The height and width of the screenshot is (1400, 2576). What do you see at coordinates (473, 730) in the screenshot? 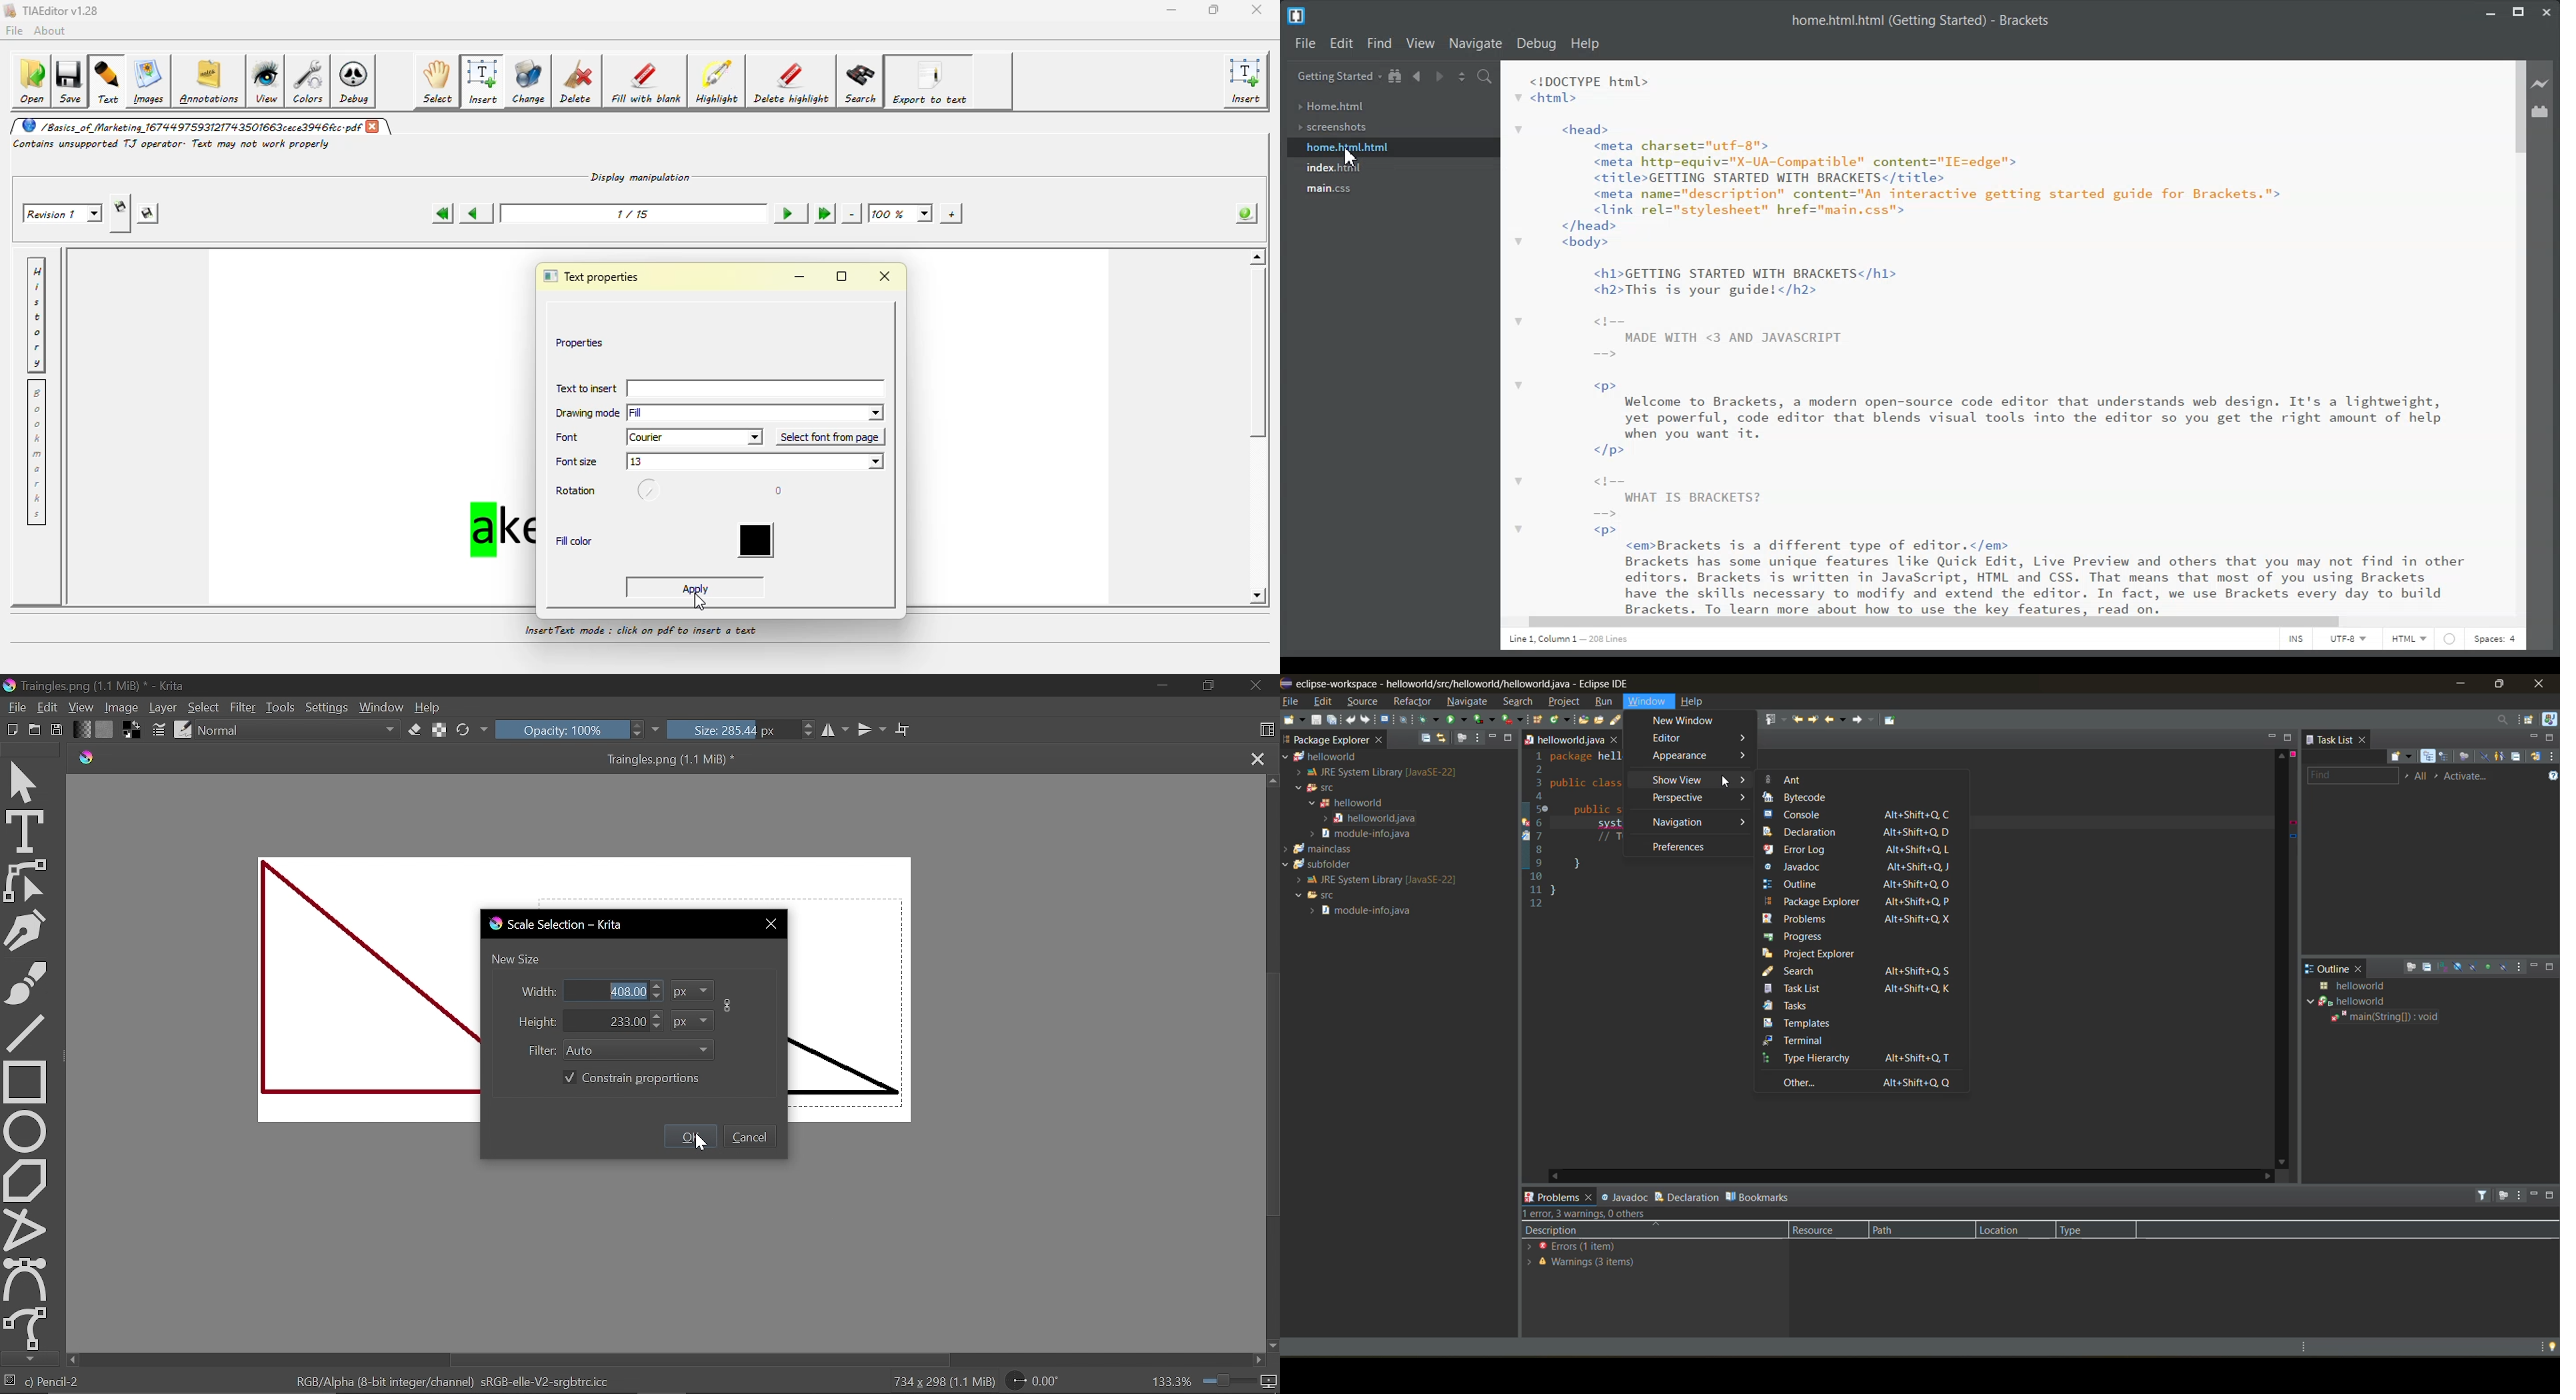
I see `Reload original preset` at bounding box center [473, 730].